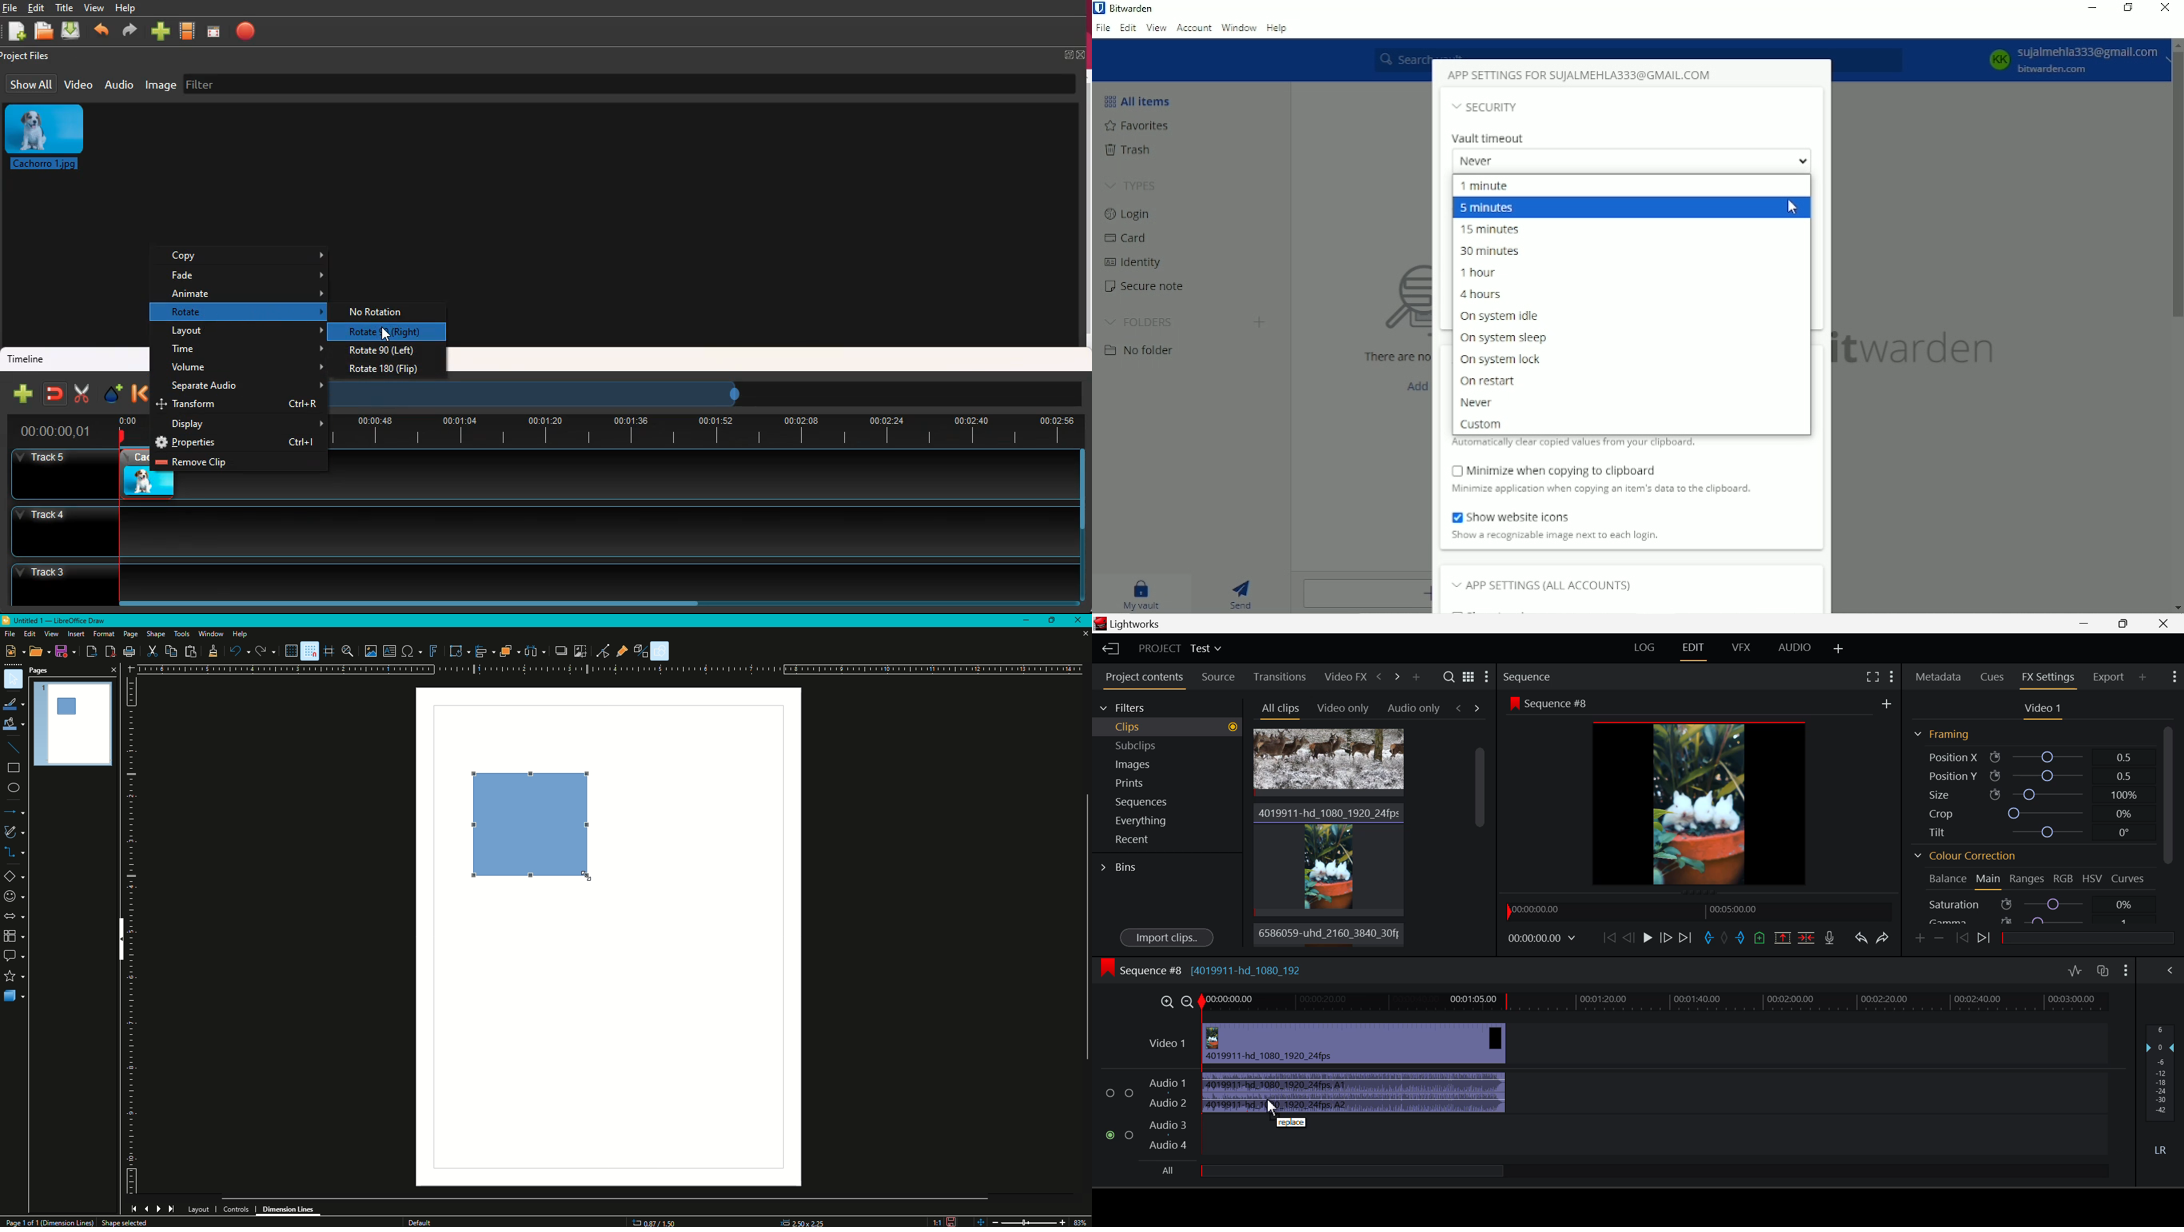 This screenshot has height=1232, width=2184. What do you see at coordinates (103, 634) in the screenshot?
I see `Format` at bounding box center [103, 634].